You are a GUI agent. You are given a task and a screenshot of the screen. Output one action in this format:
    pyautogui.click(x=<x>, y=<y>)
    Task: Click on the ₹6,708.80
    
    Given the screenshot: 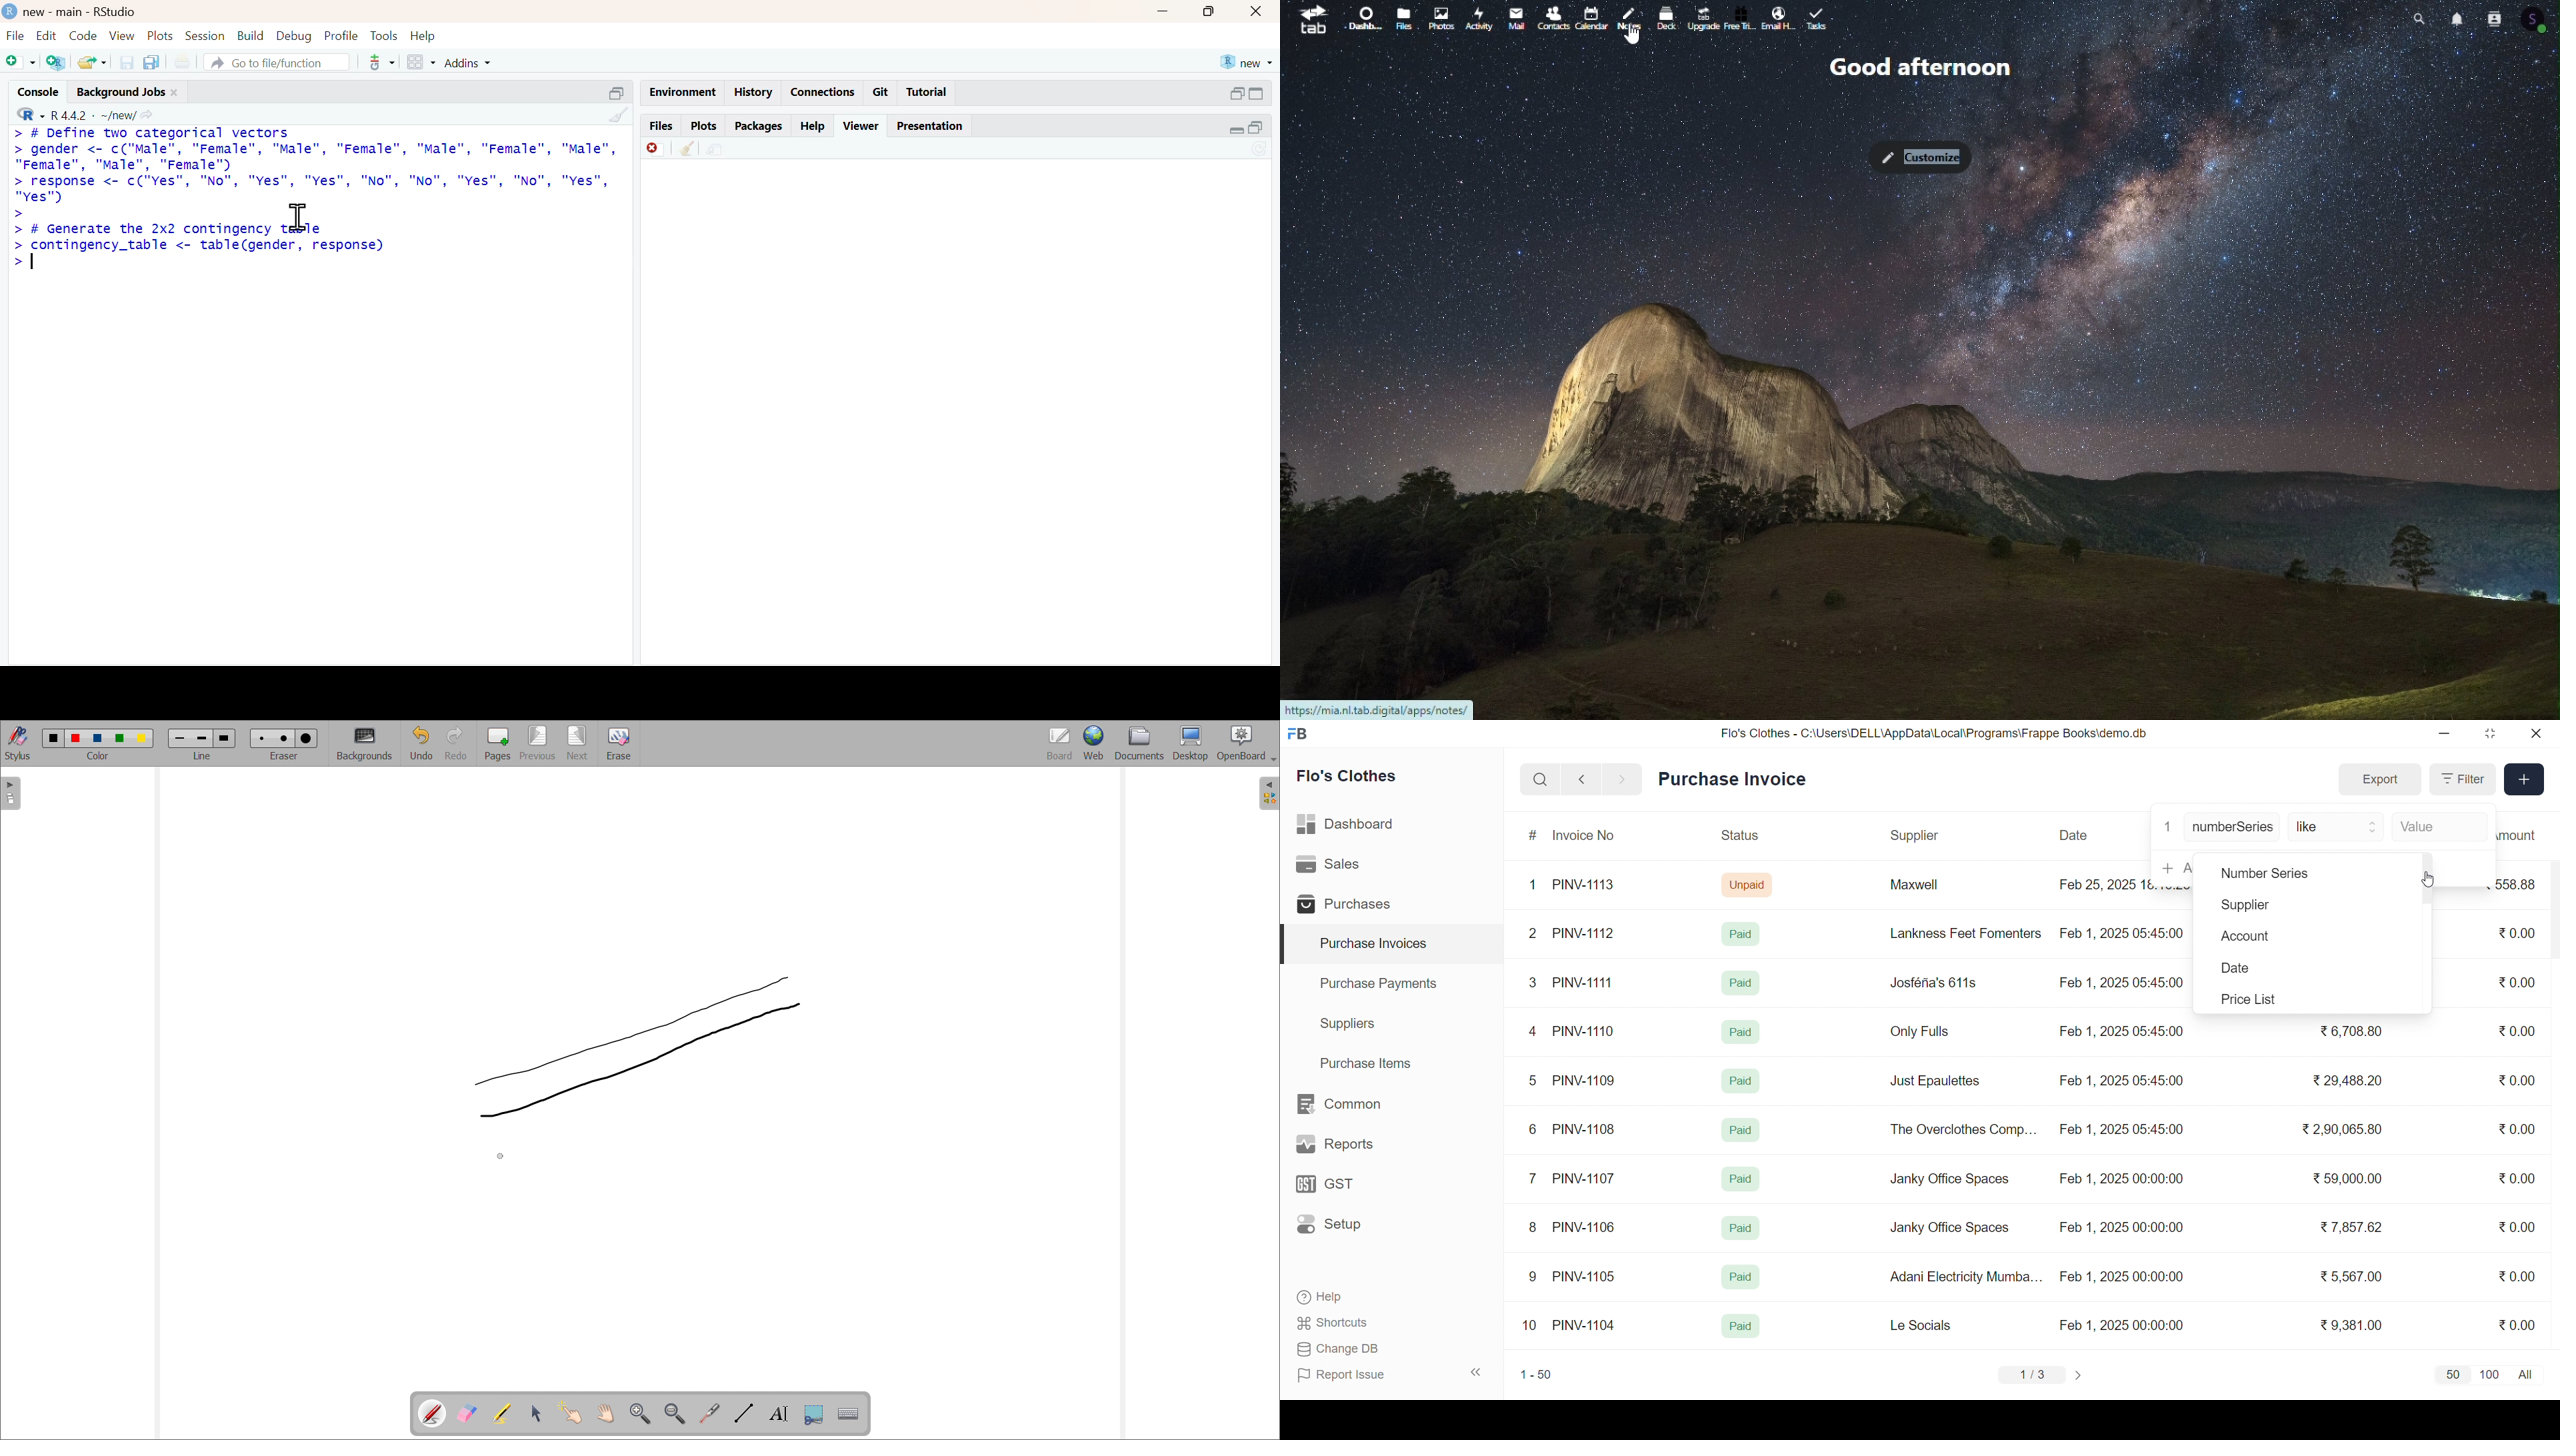 What is the action you would take?
    pyautogui.click(x=2351, y=1029)
    